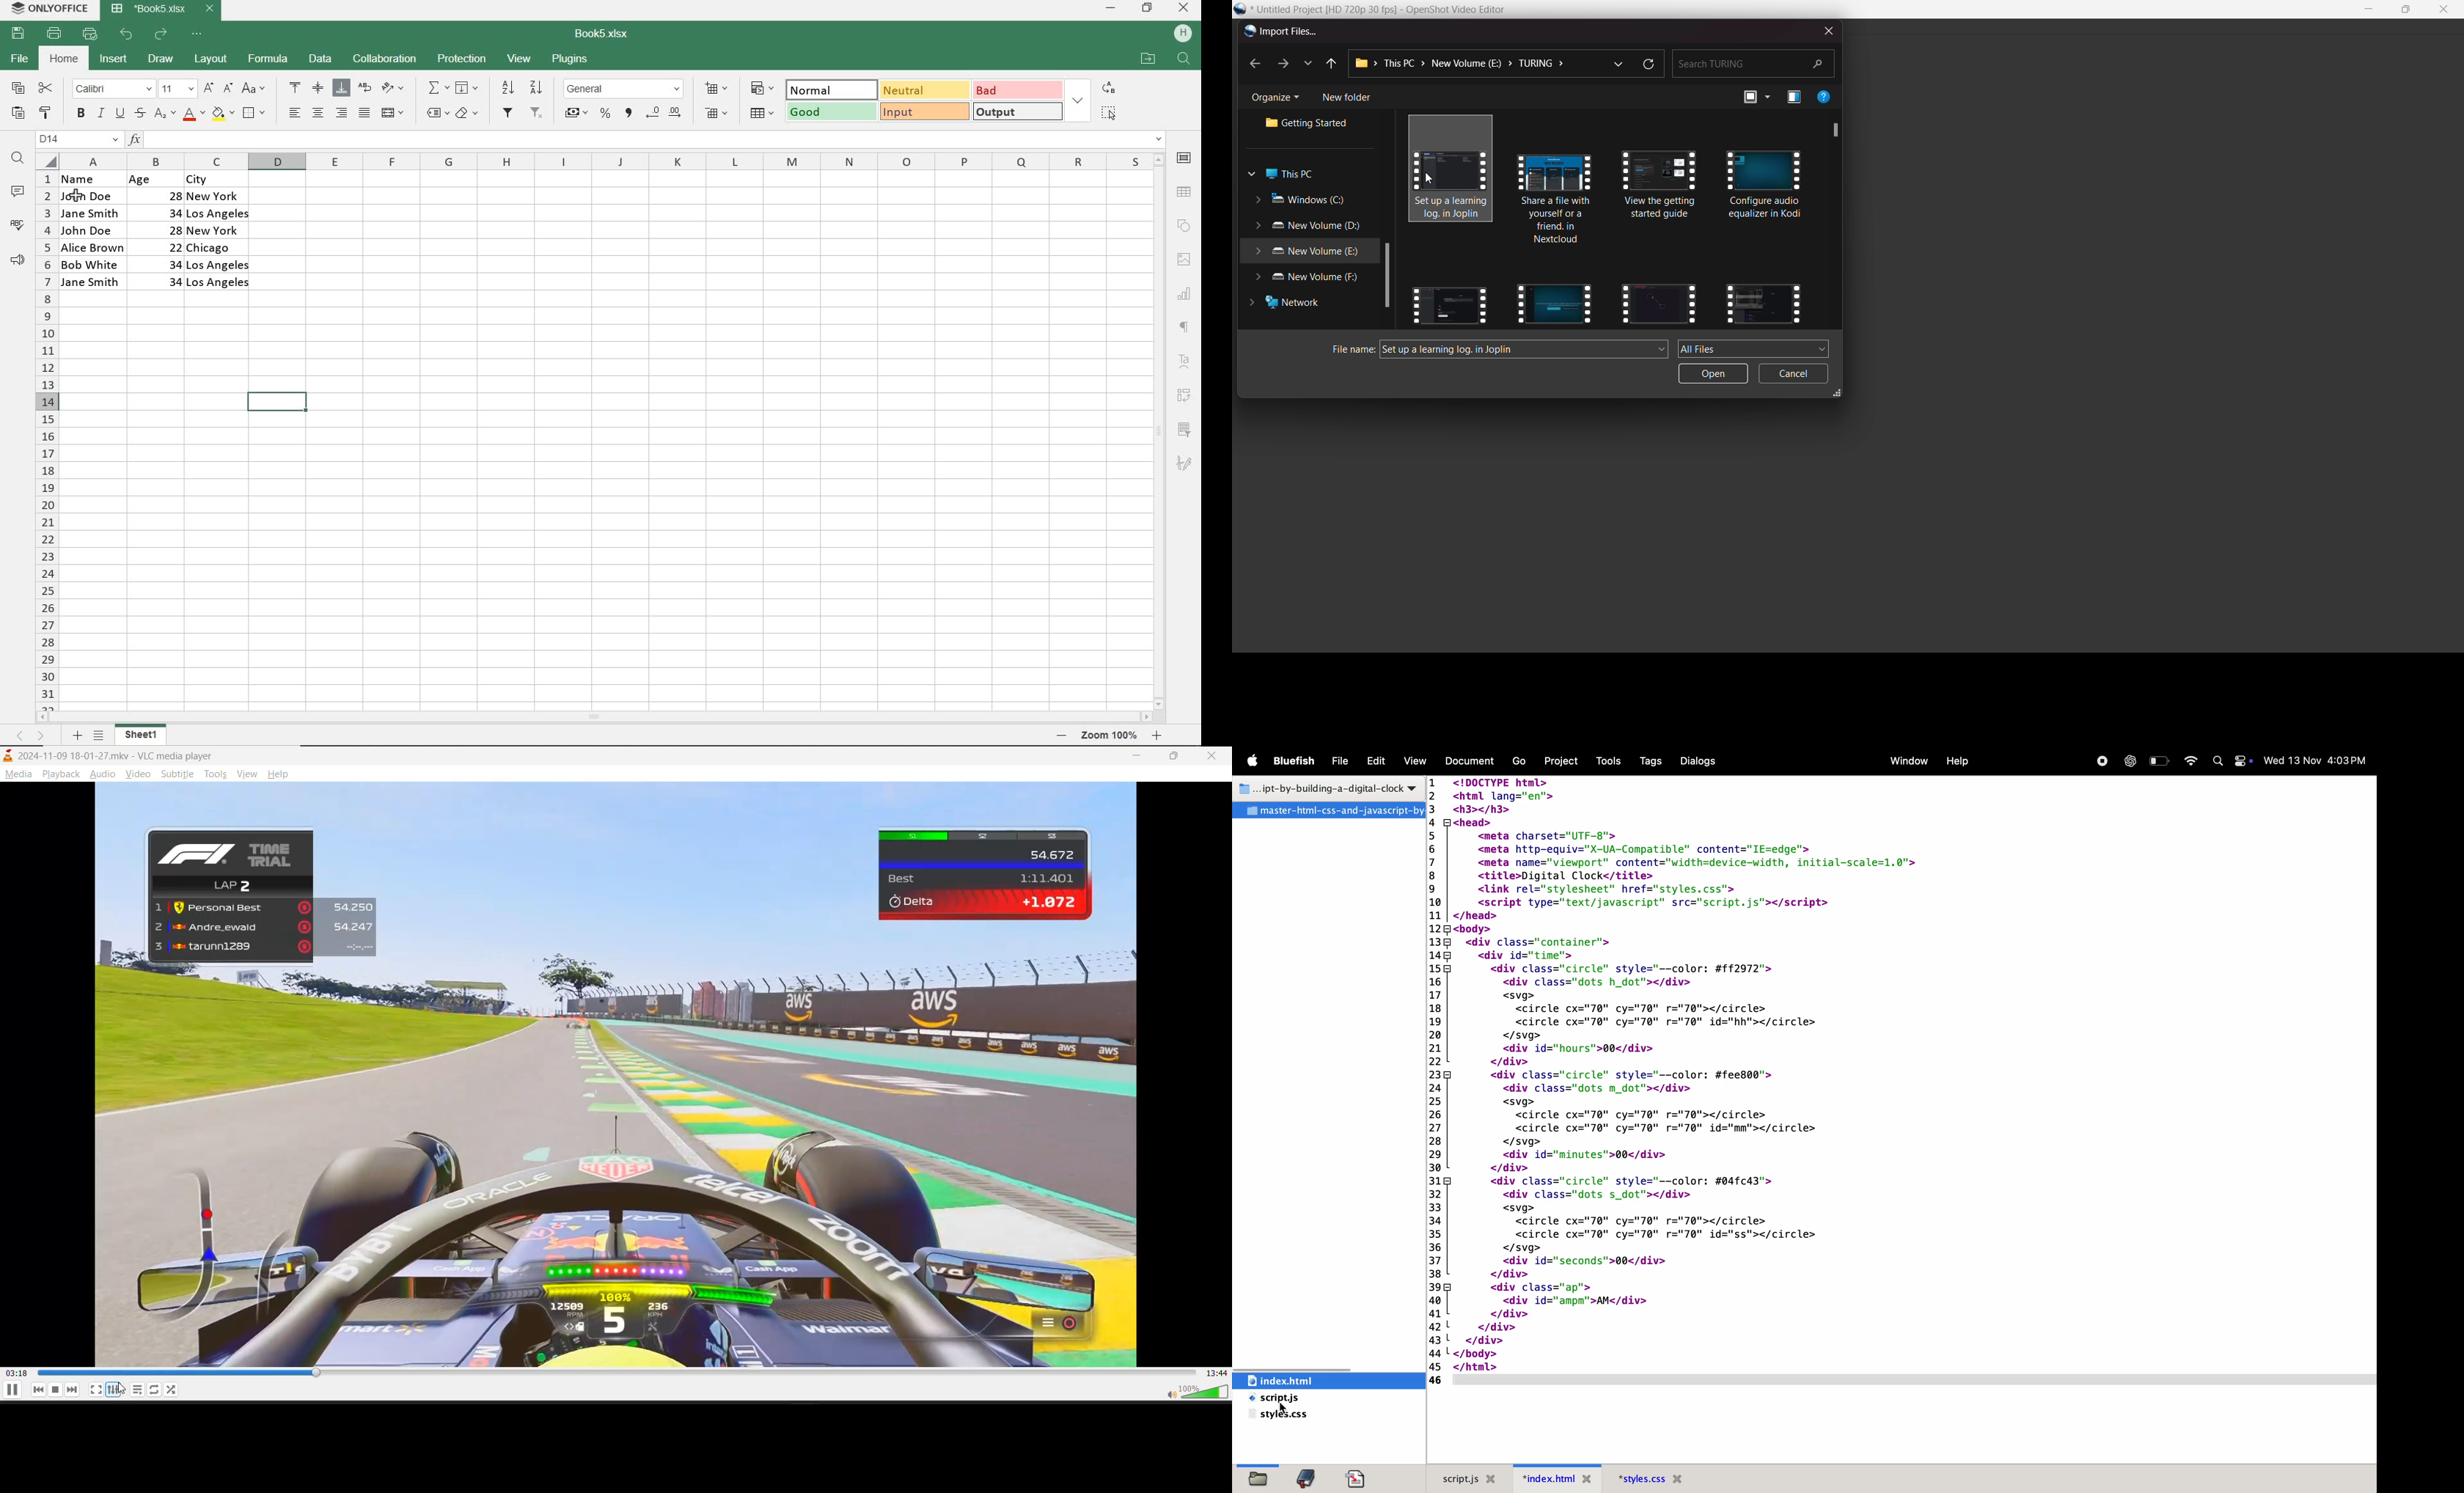 This screenshot has width=2464, height=1512. I want to click on videos, so click(1551, 302).